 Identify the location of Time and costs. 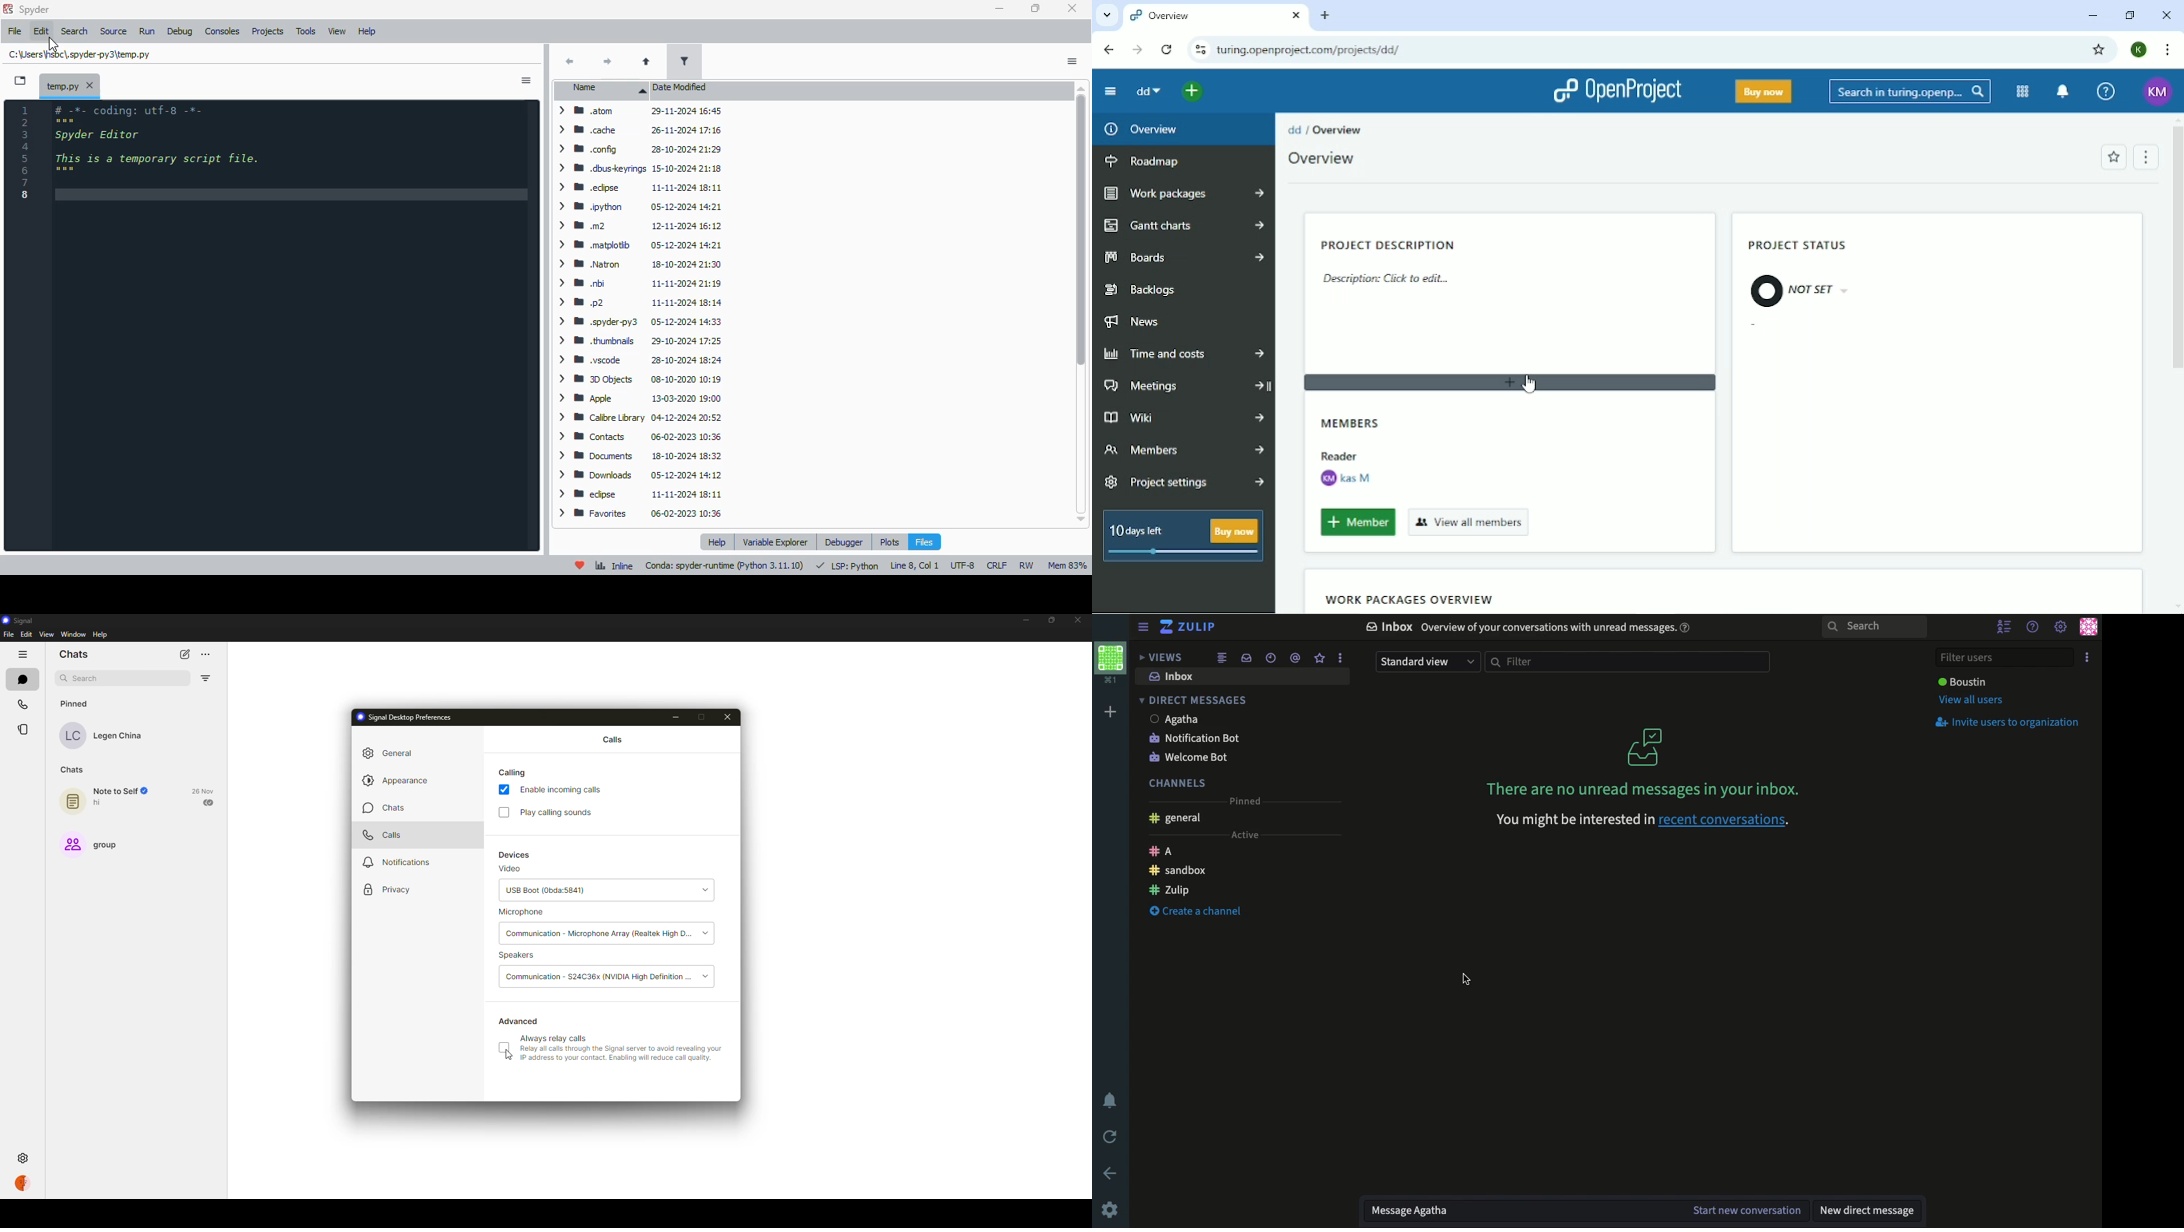
(1185, 354).